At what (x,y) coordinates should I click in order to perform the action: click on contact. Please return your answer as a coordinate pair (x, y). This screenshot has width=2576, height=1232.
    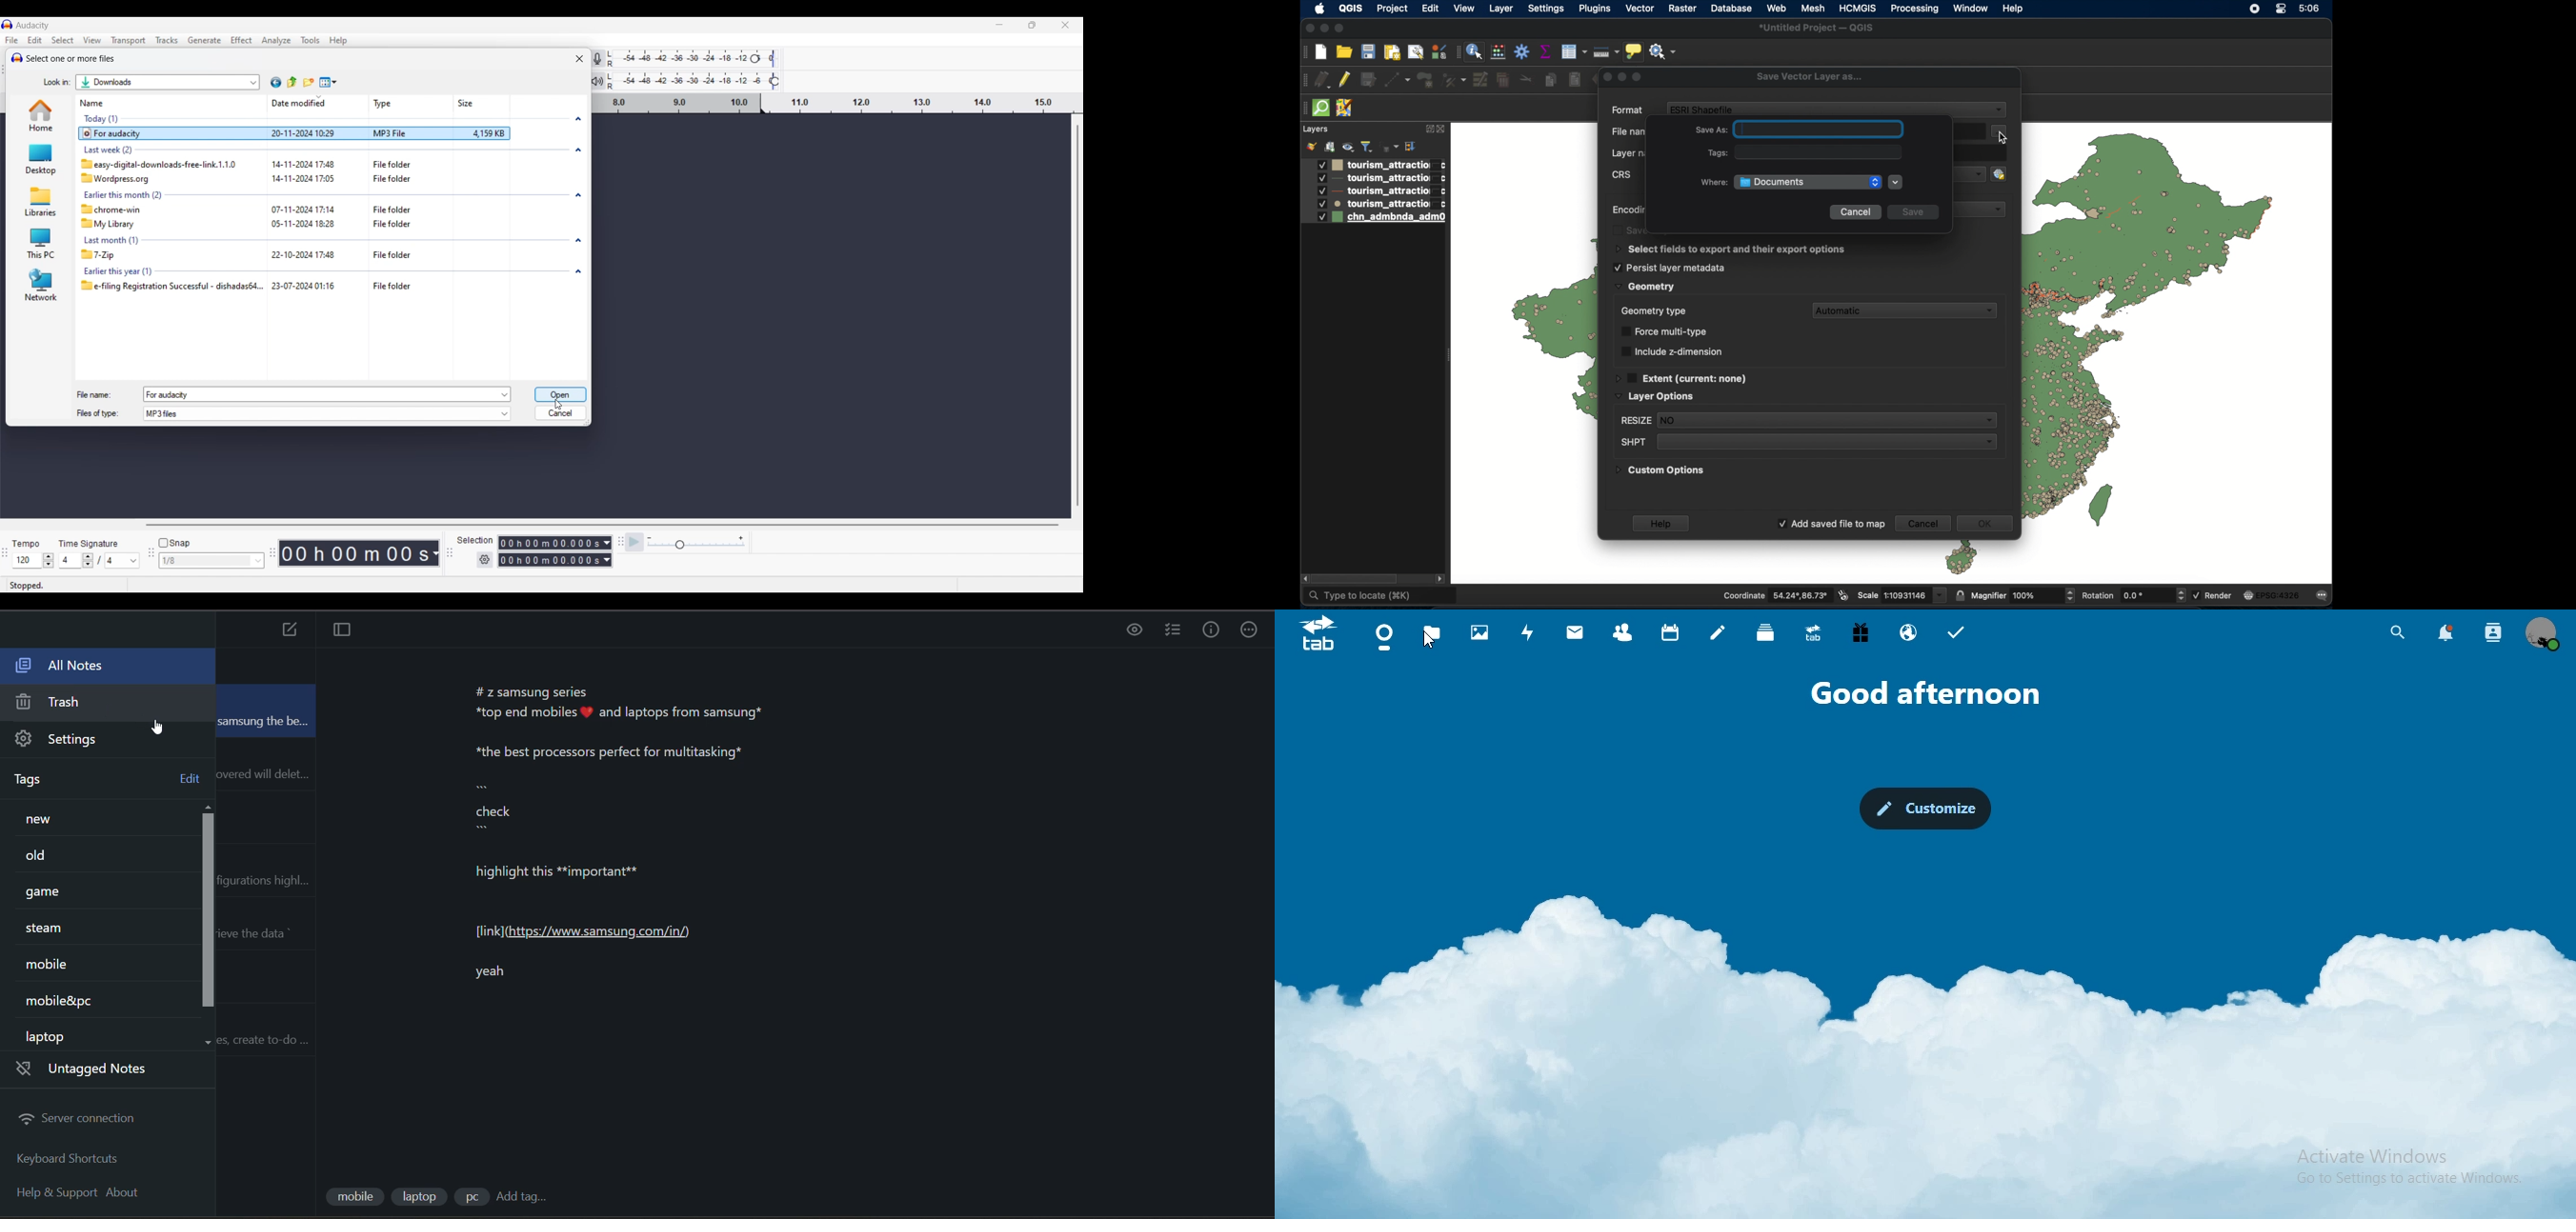
    Looking at the image, I should click on (1623, 630).